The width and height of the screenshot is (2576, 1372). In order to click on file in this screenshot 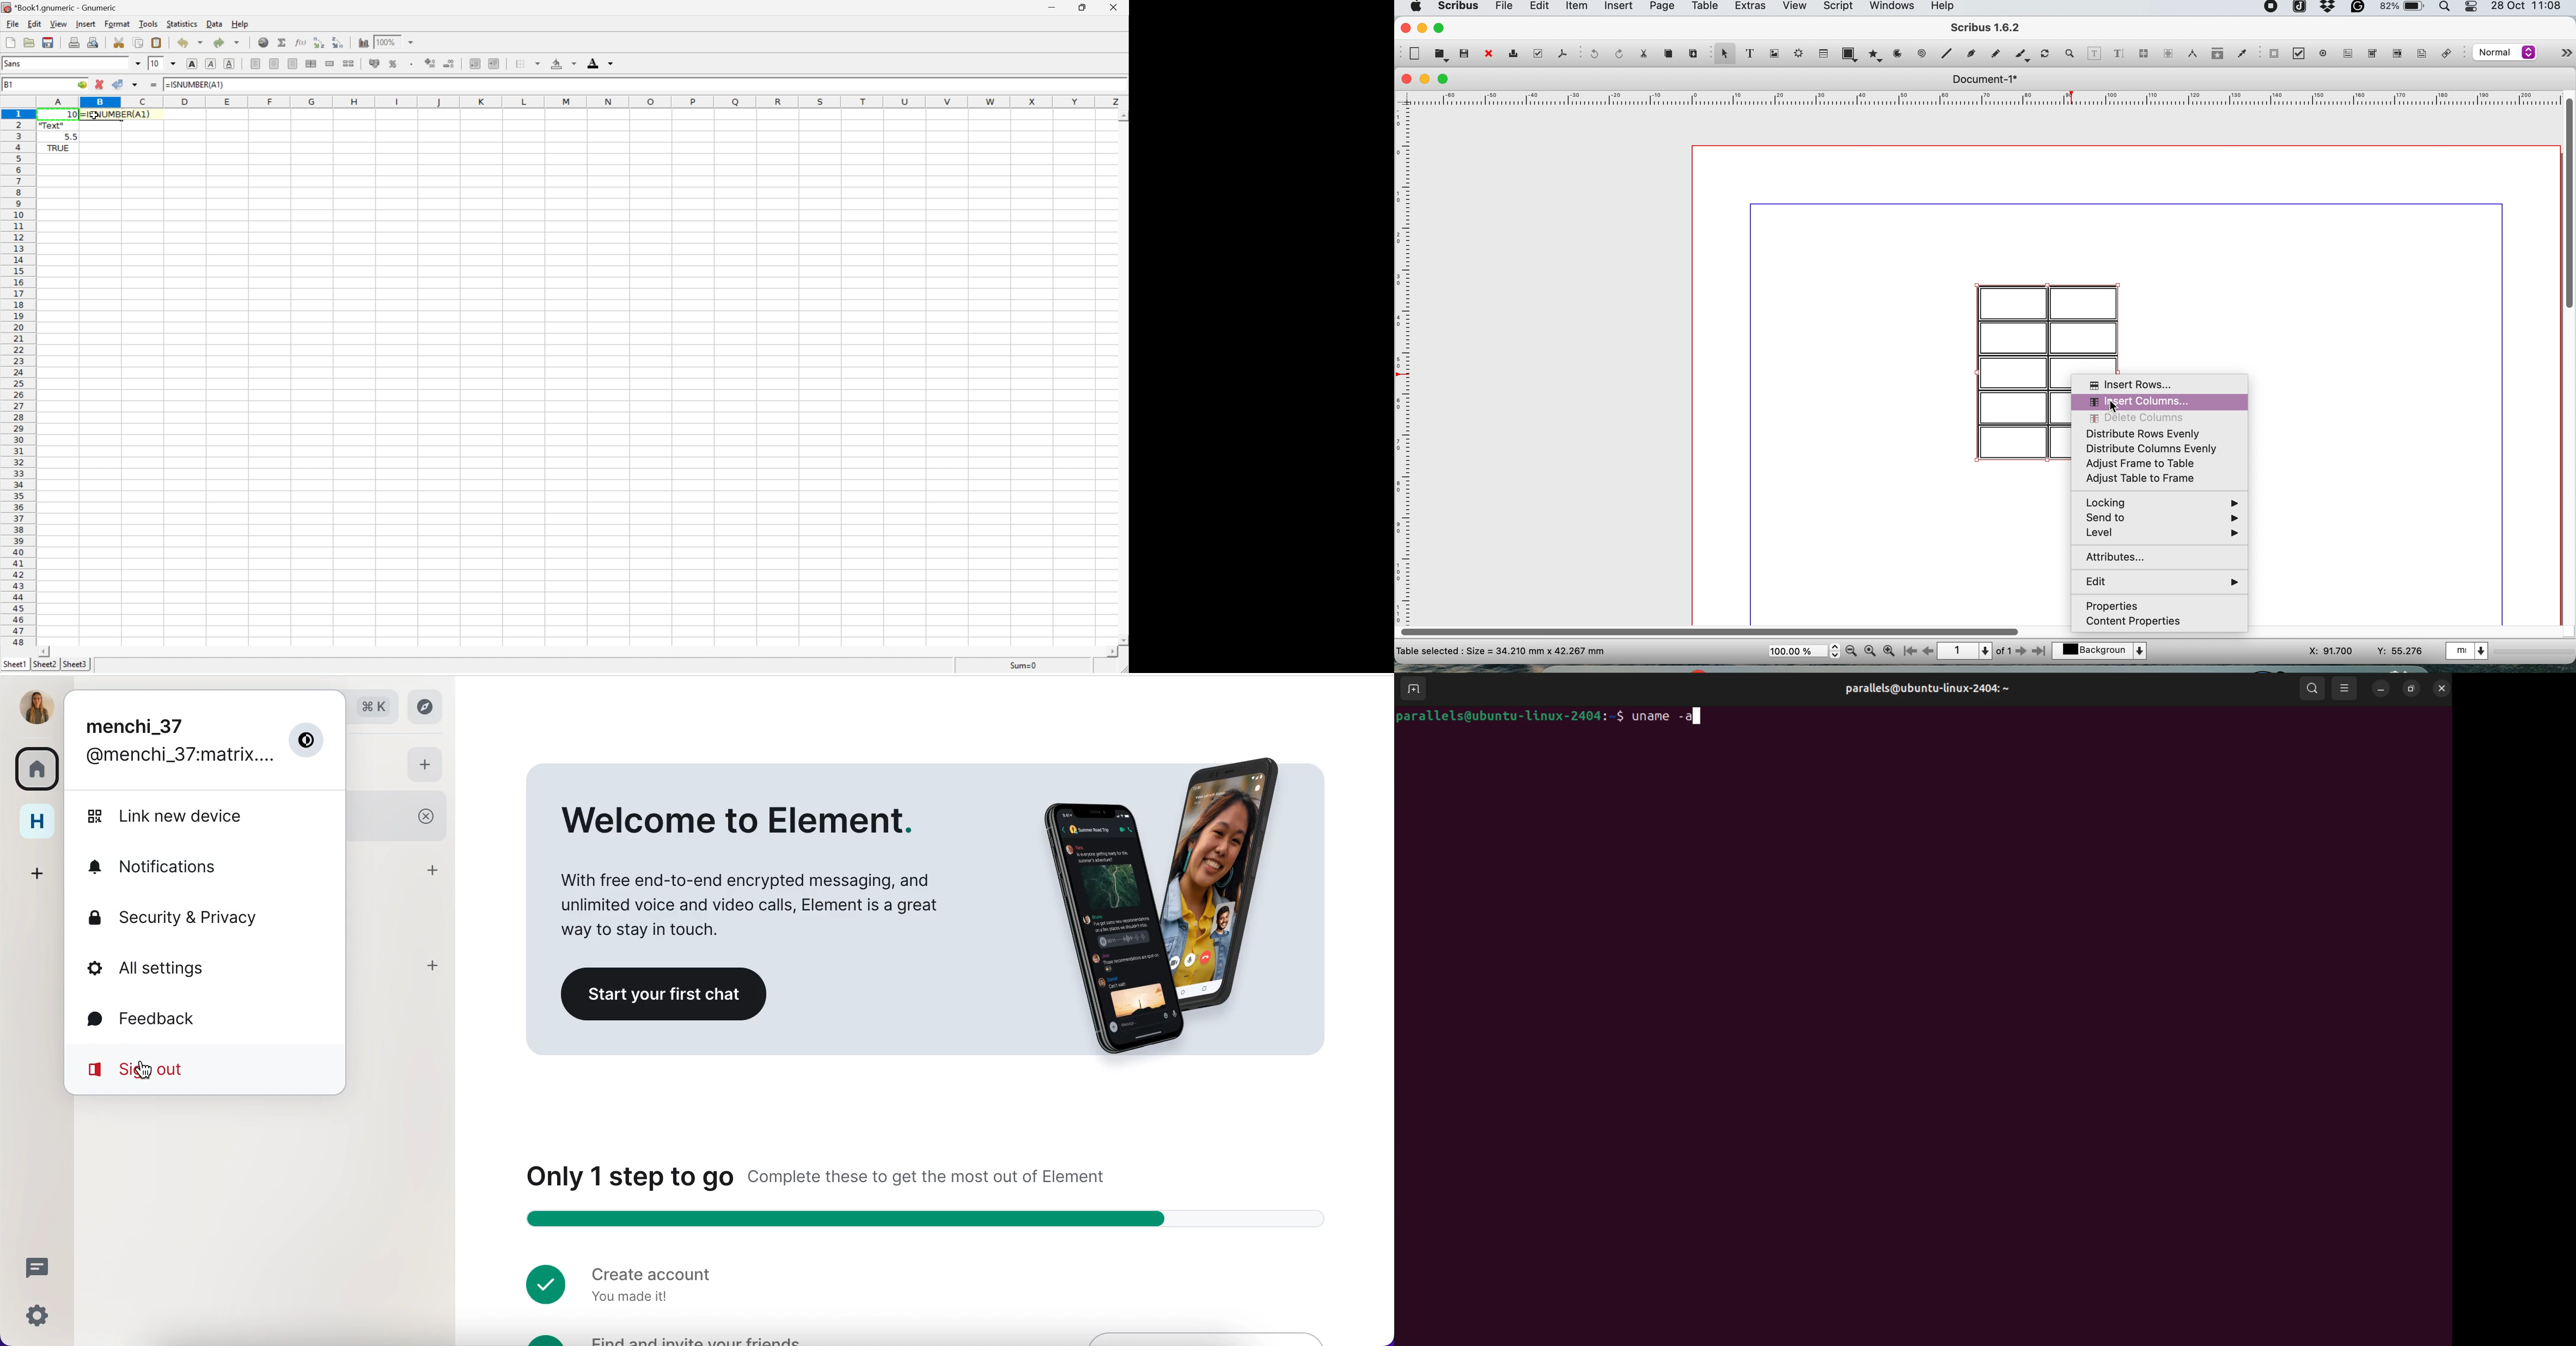, I will do `click(1503, 8)`.